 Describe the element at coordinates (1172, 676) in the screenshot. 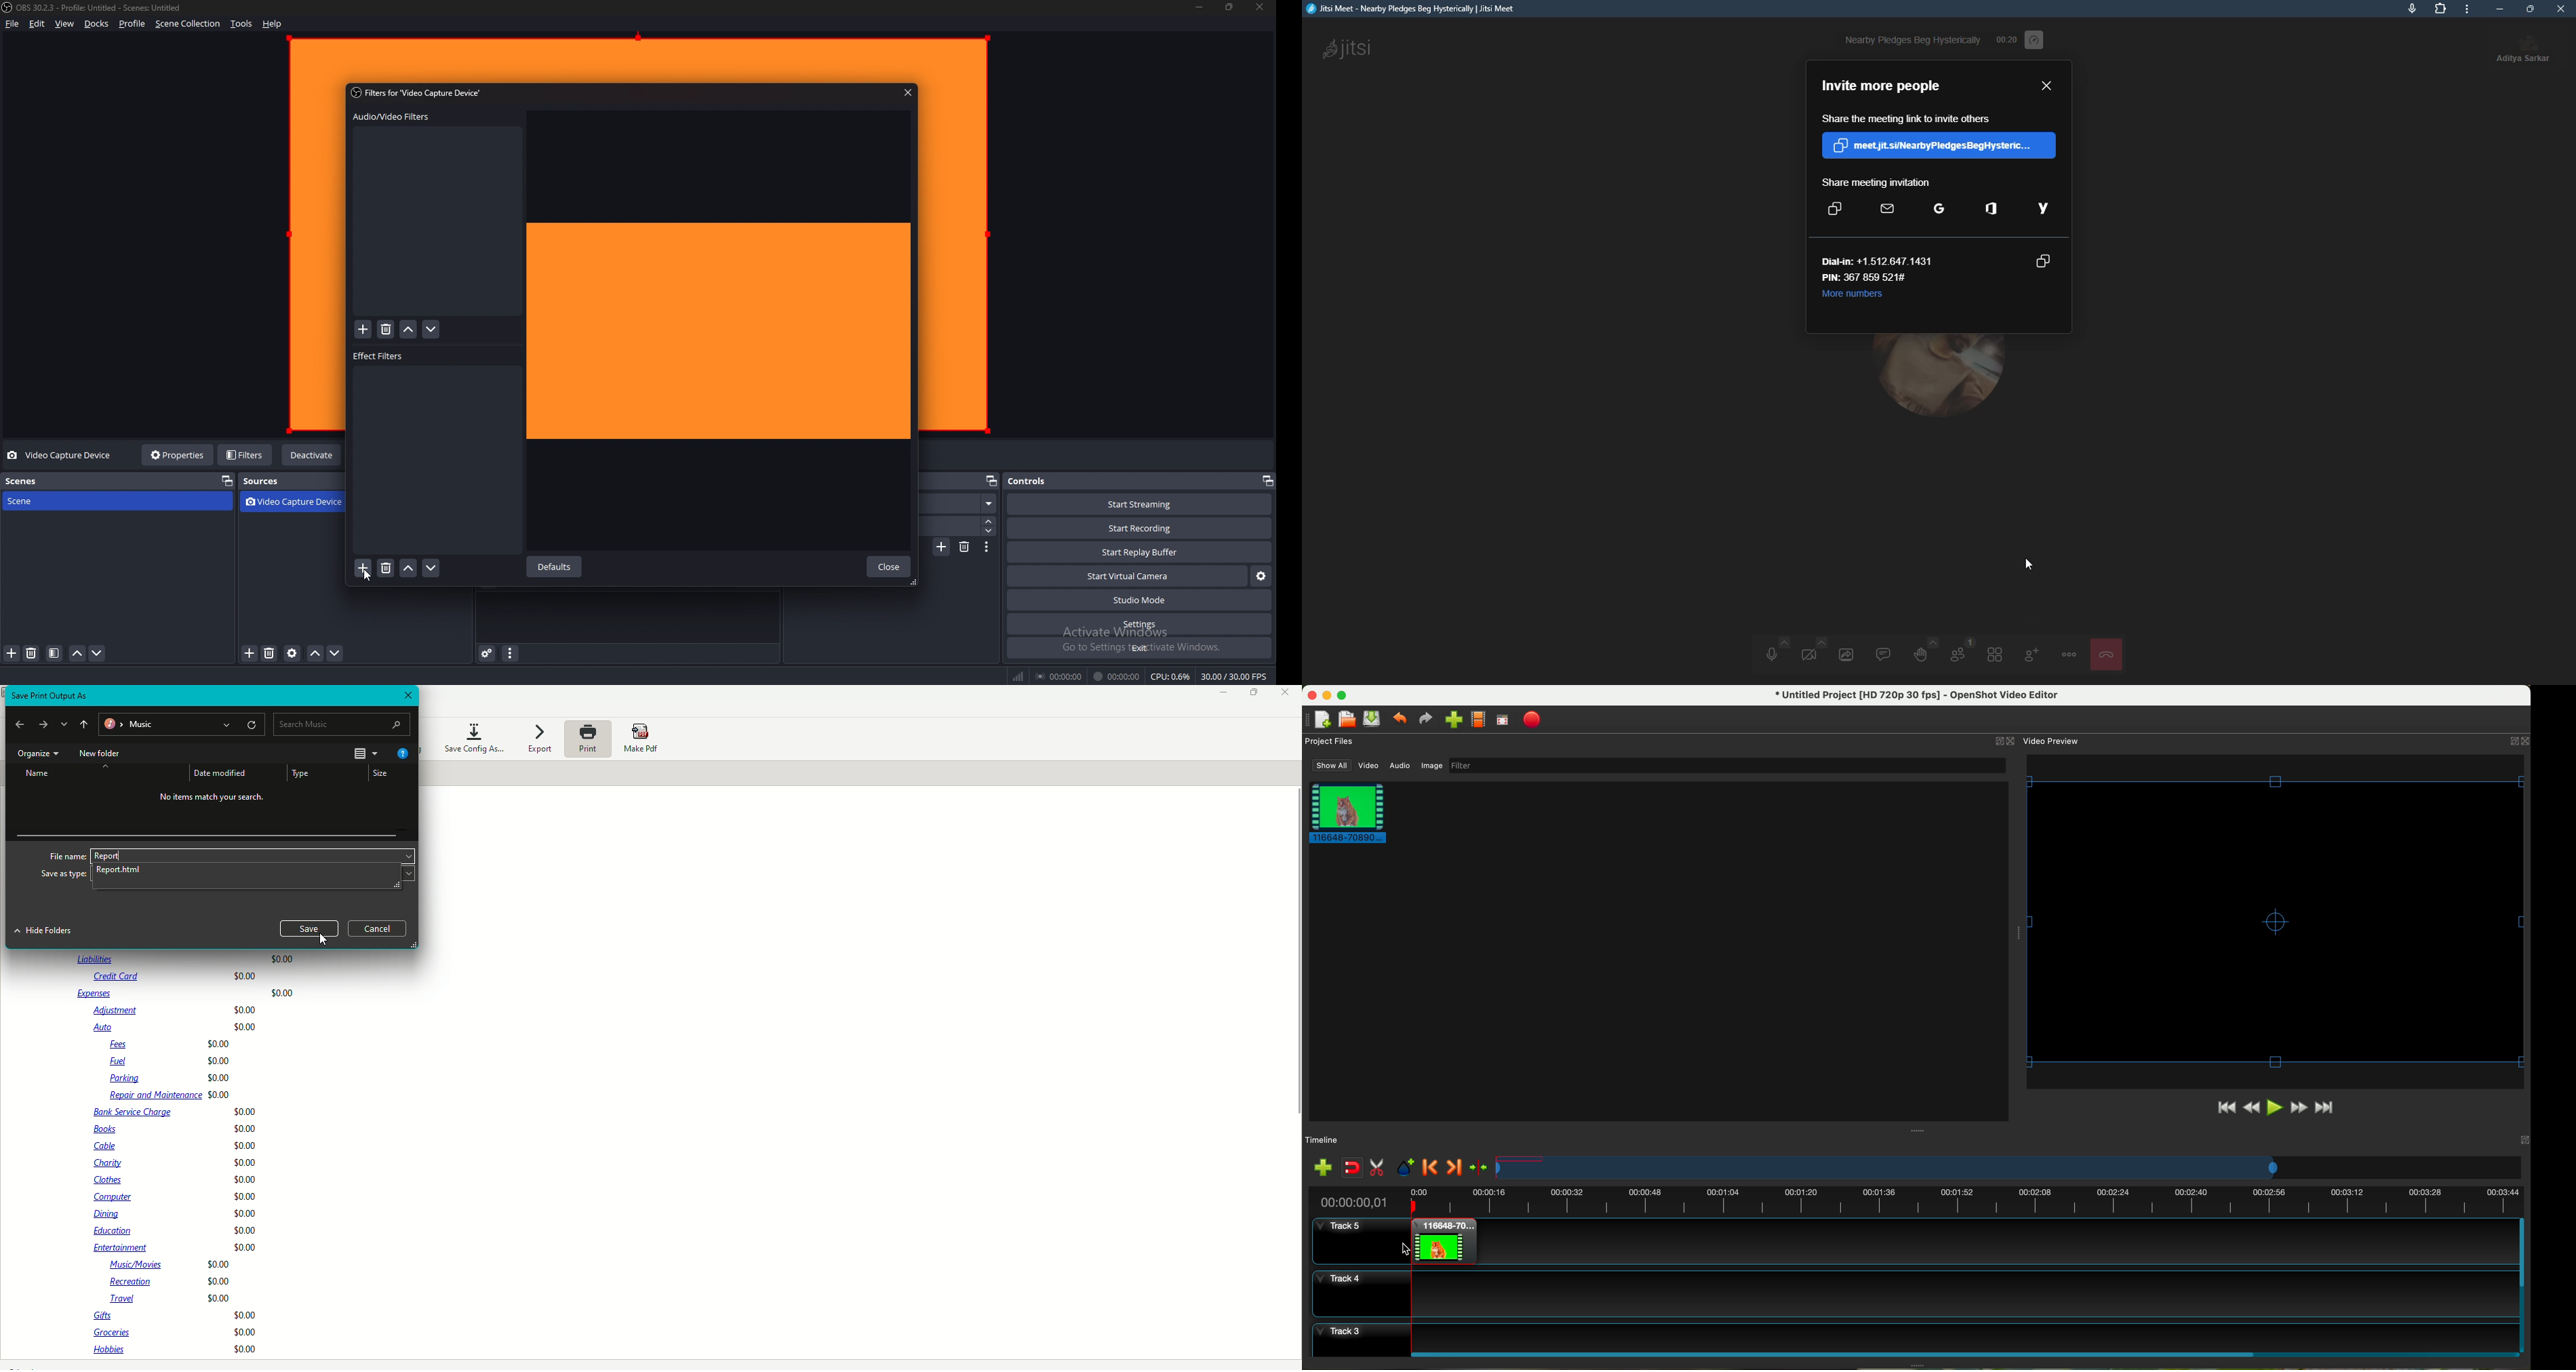

I see `CPU: 1.2%` at that location.